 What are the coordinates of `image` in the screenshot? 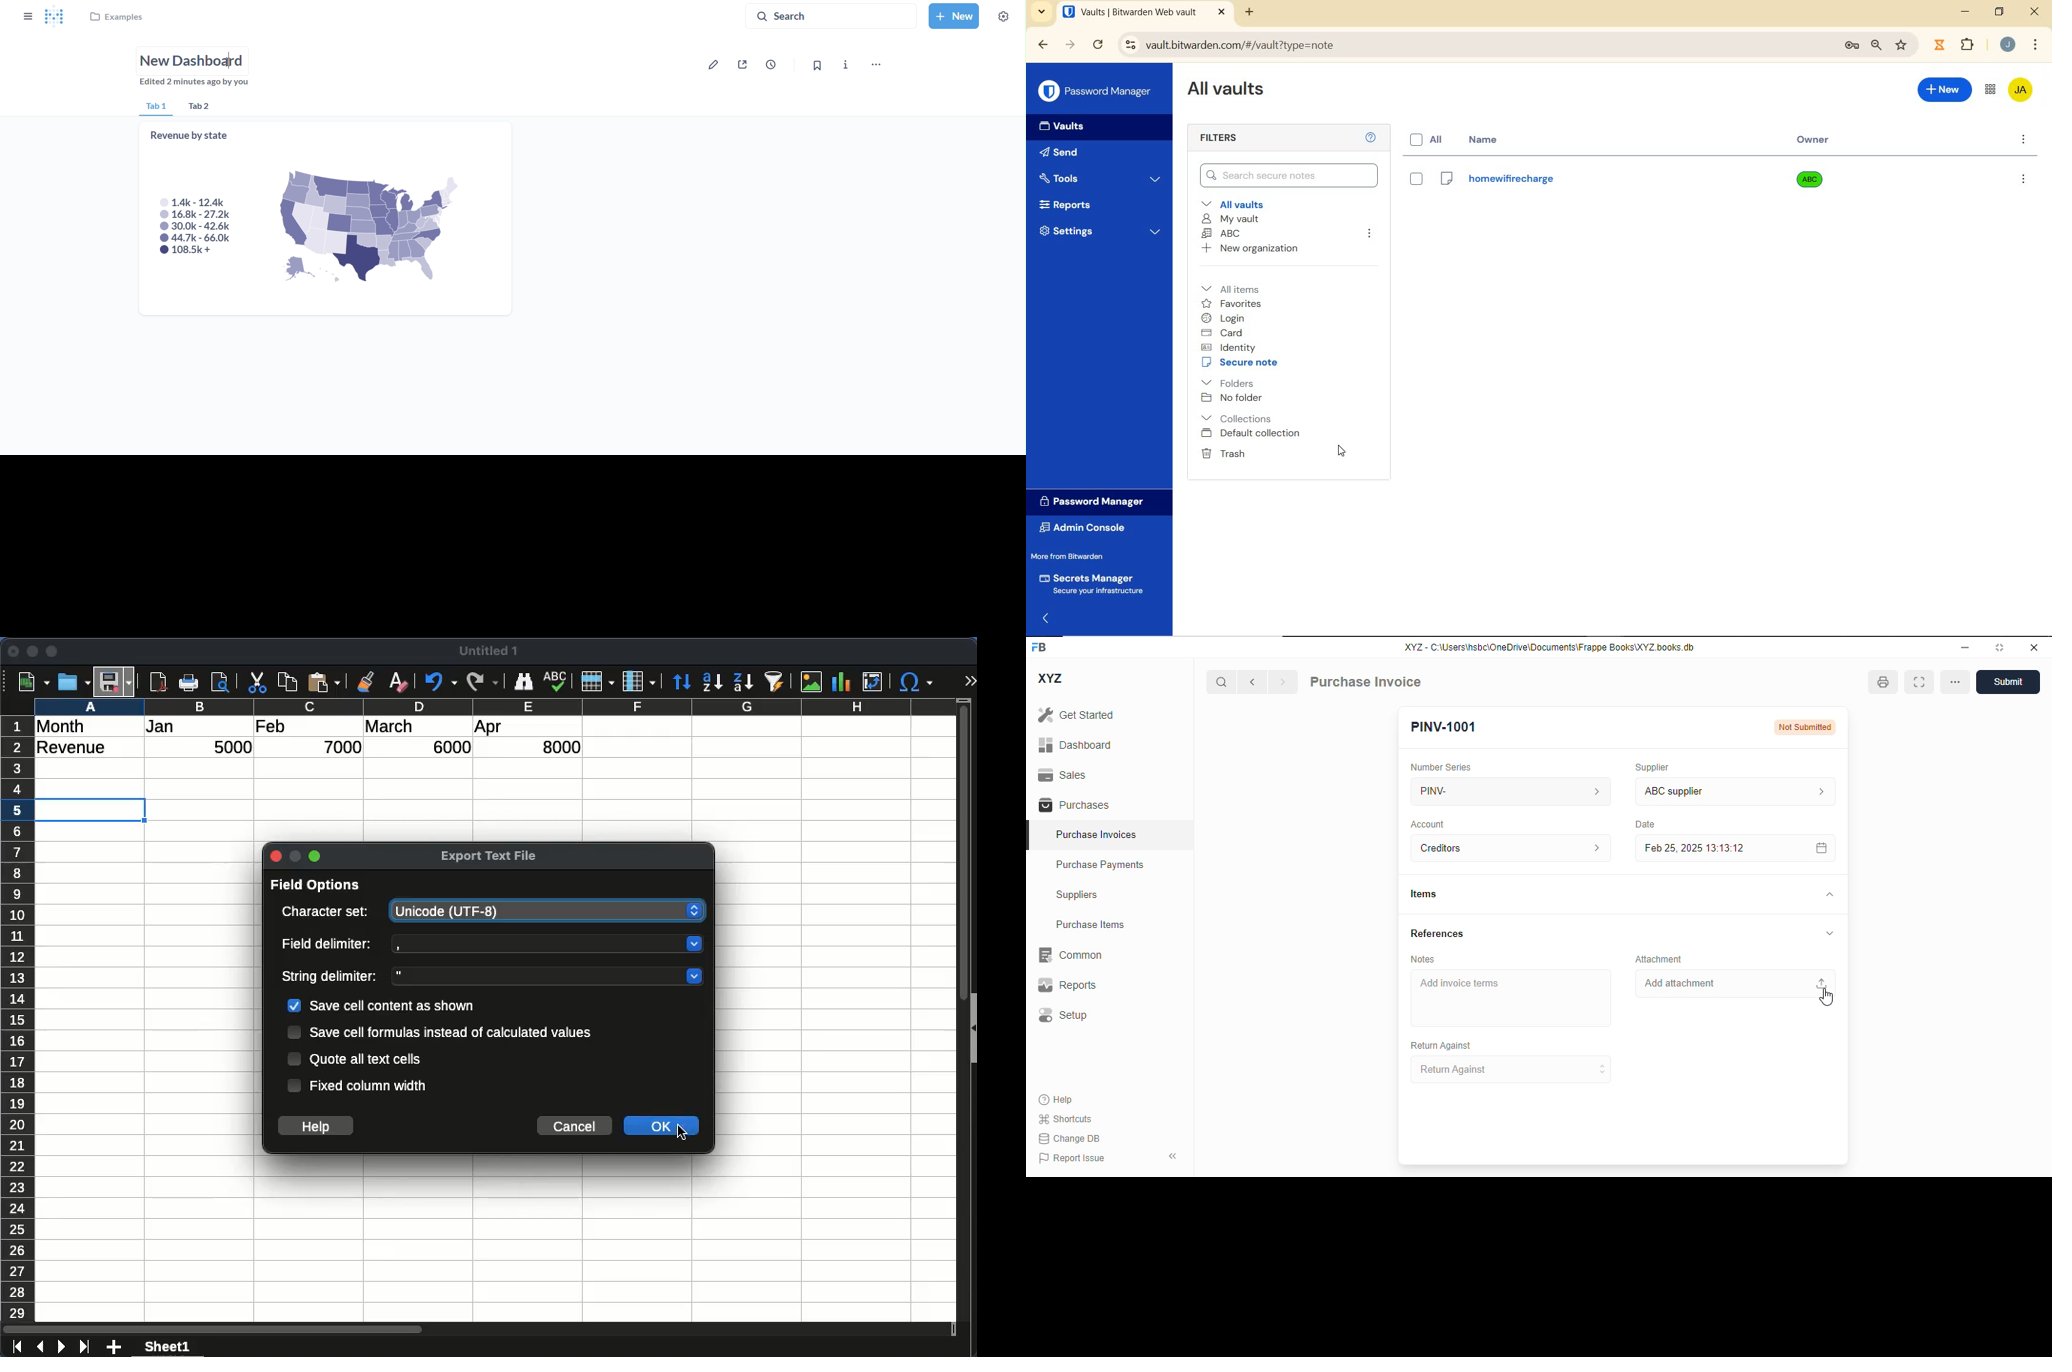 It's located at (810, 682).